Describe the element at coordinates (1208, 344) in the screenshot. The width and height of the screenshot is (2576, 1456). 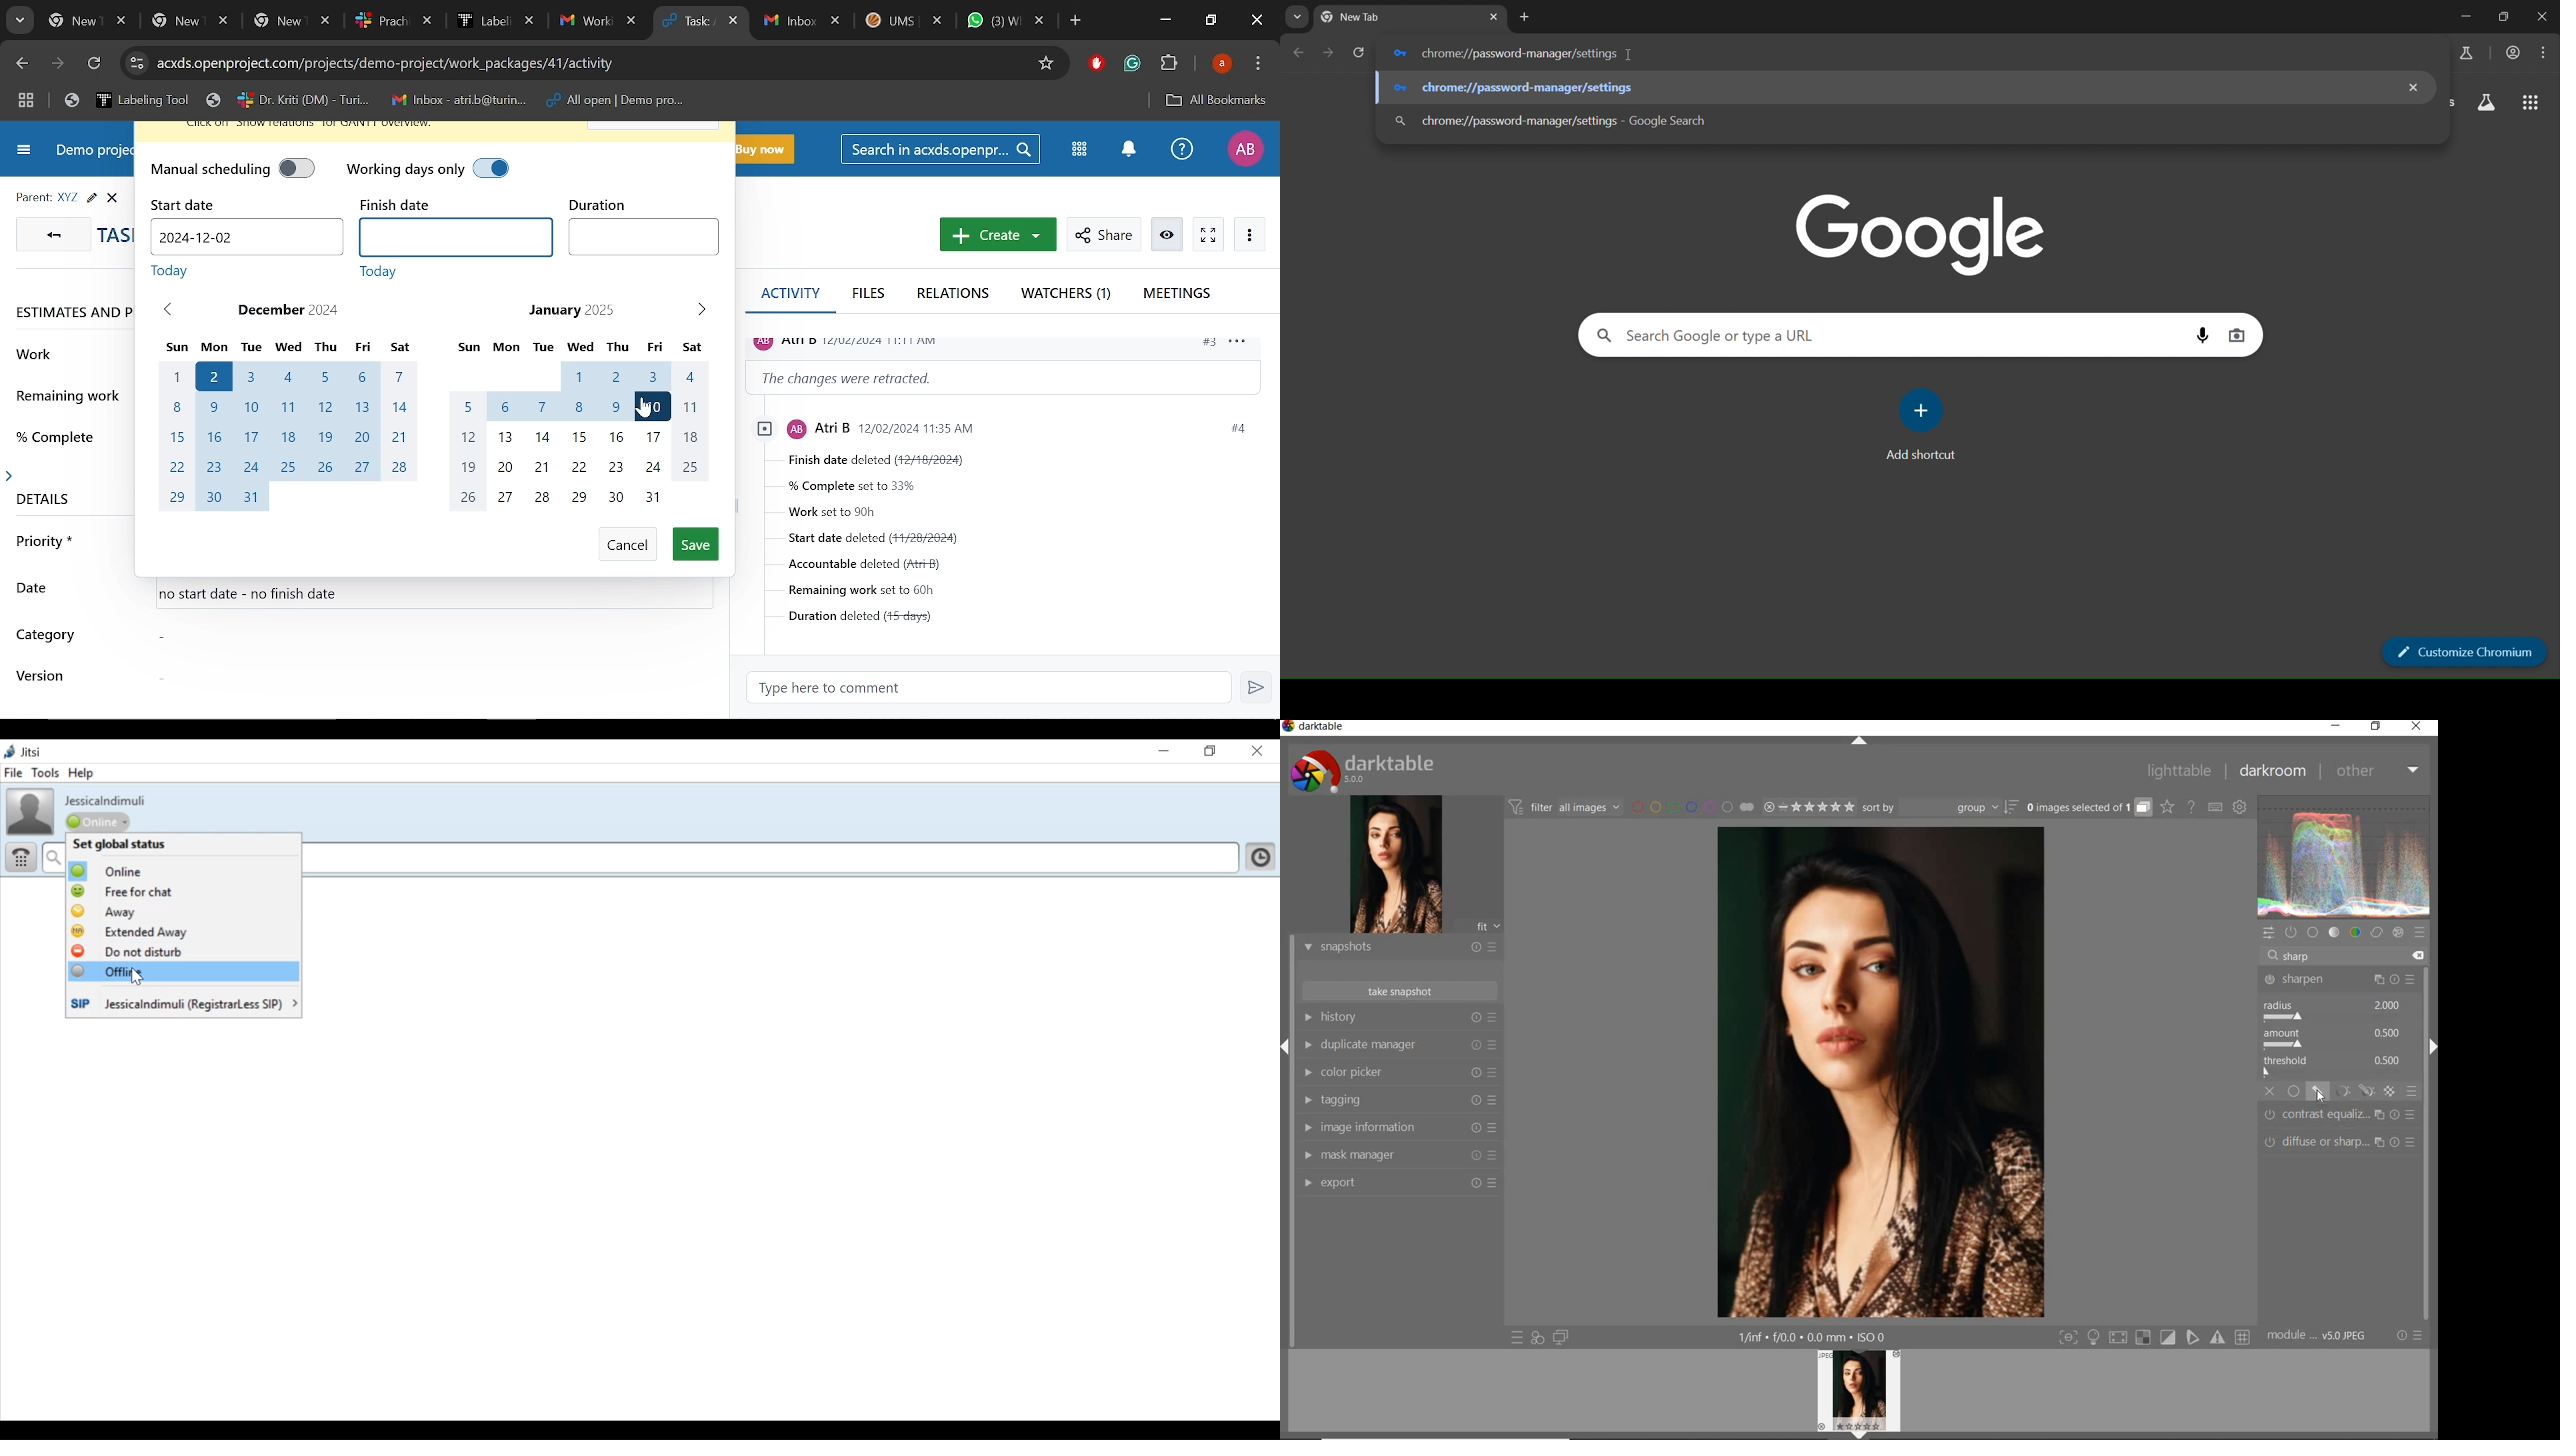
I see `#3` at that location.